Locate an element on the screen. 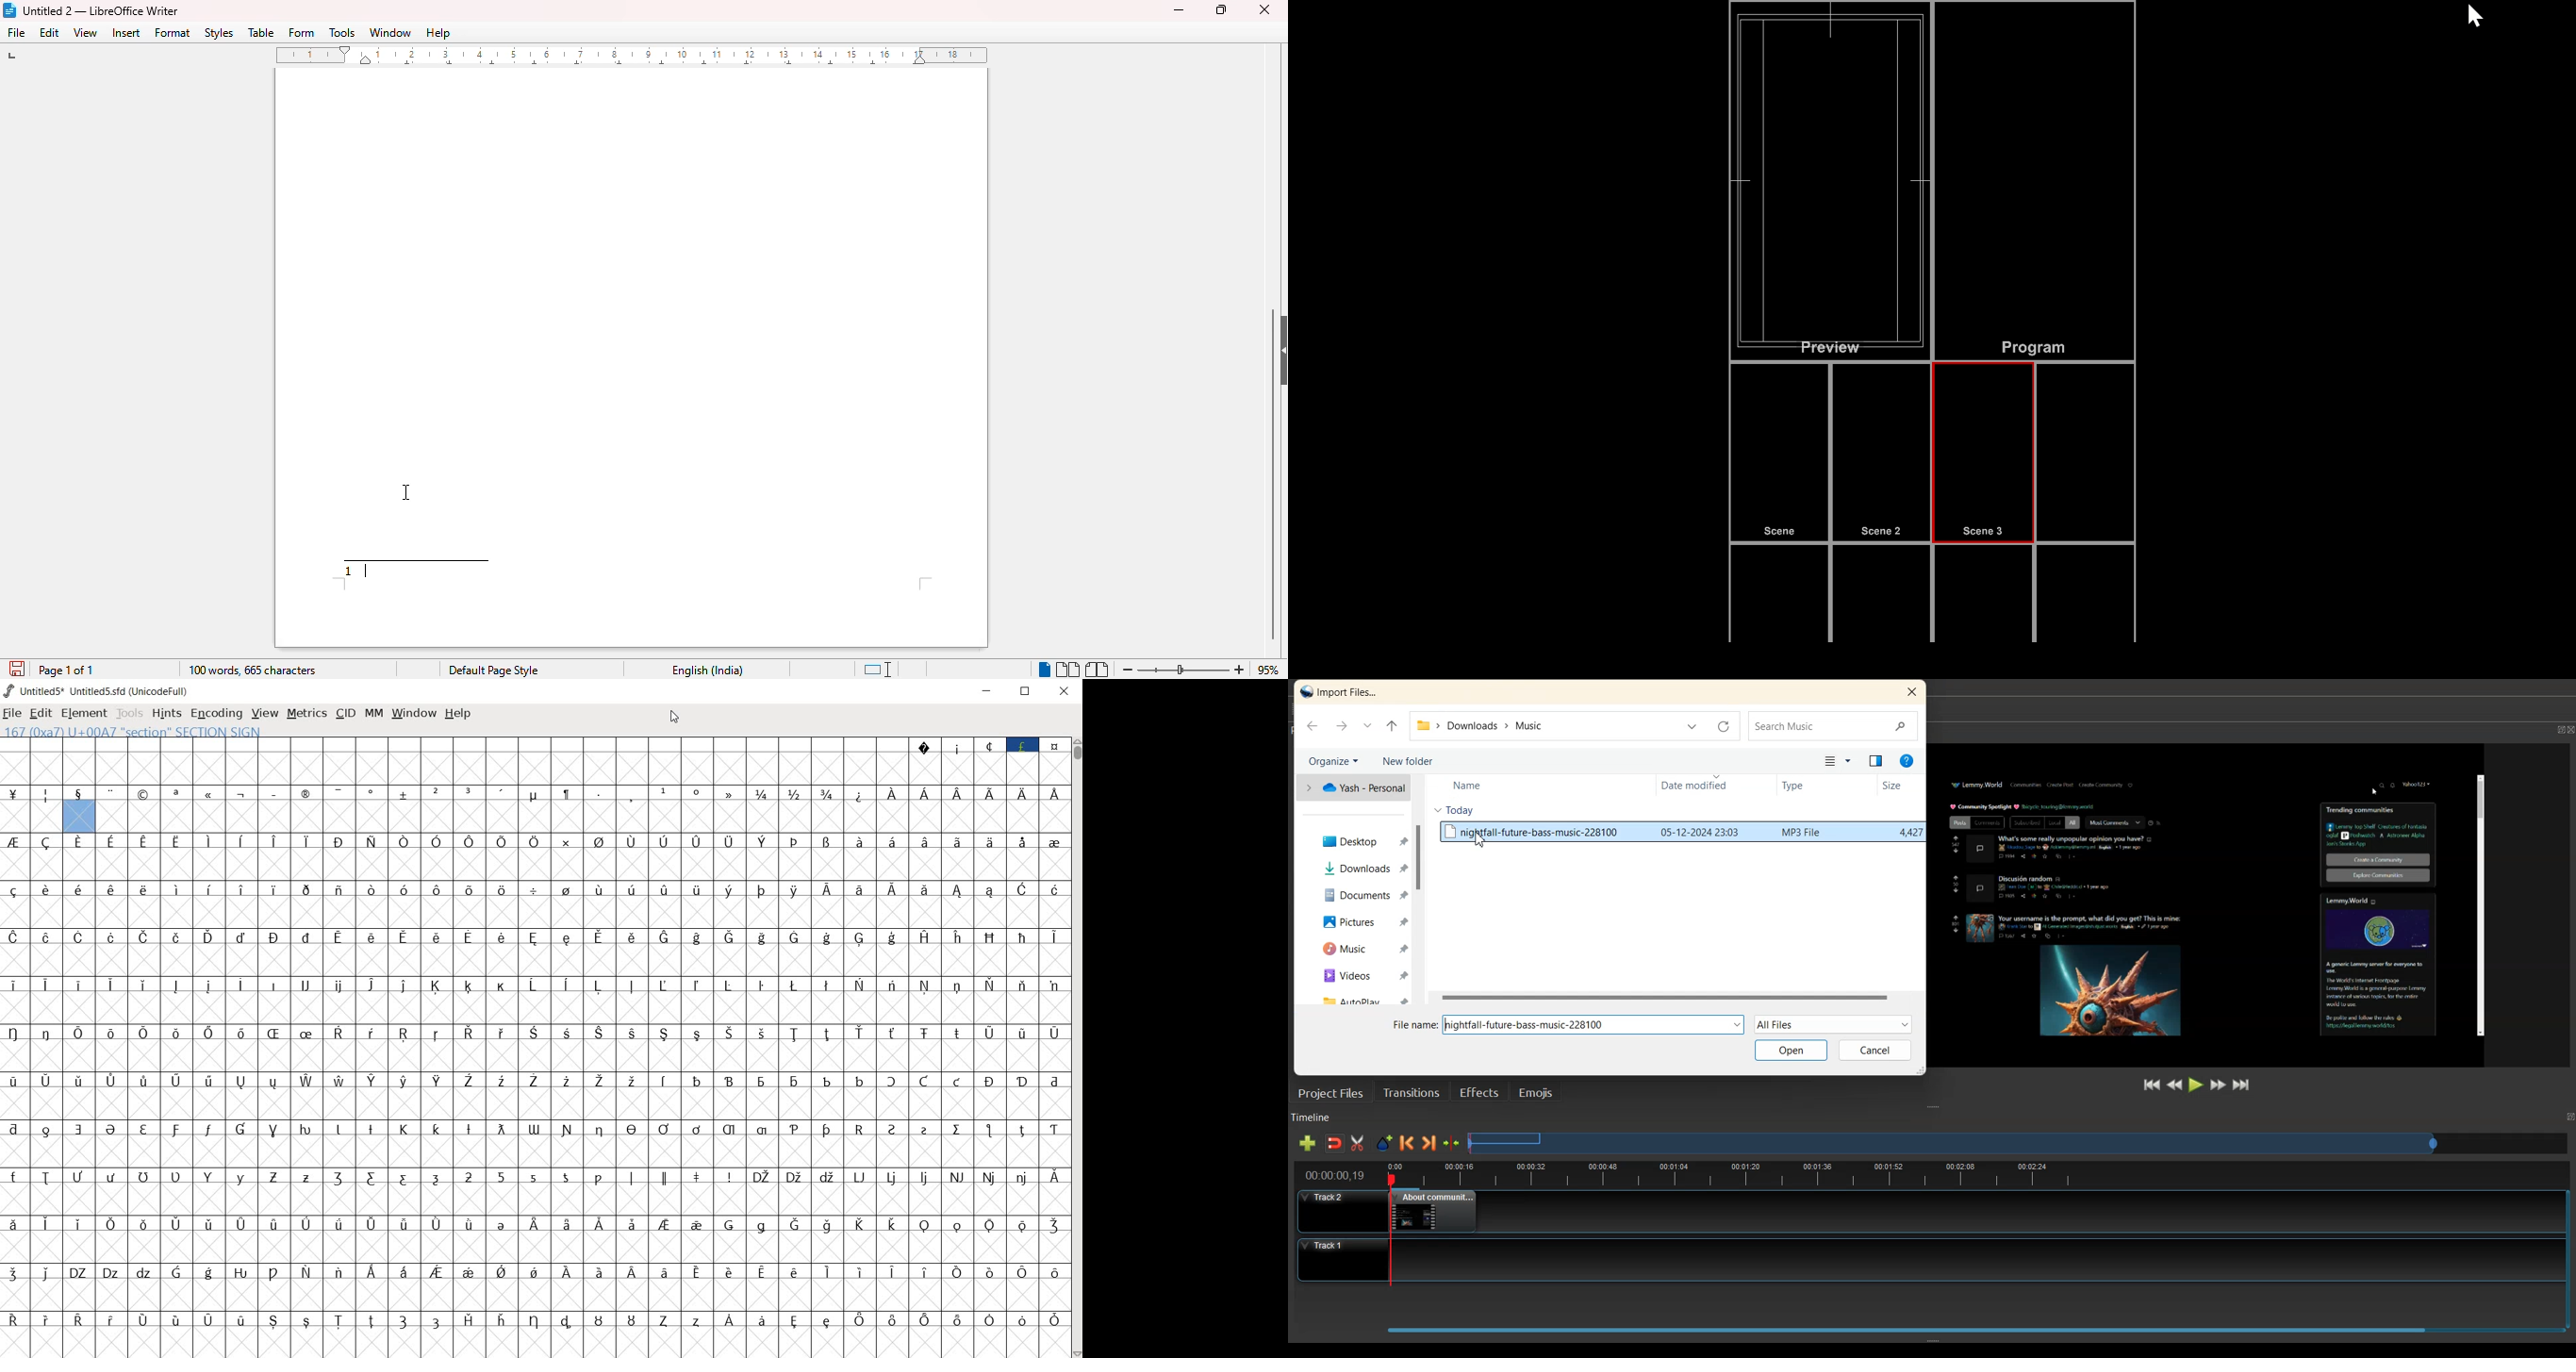 Image resolution: width=2576 pixels, height=1372 pixels. highlighted symbol is located at coordinates (306, 1000).